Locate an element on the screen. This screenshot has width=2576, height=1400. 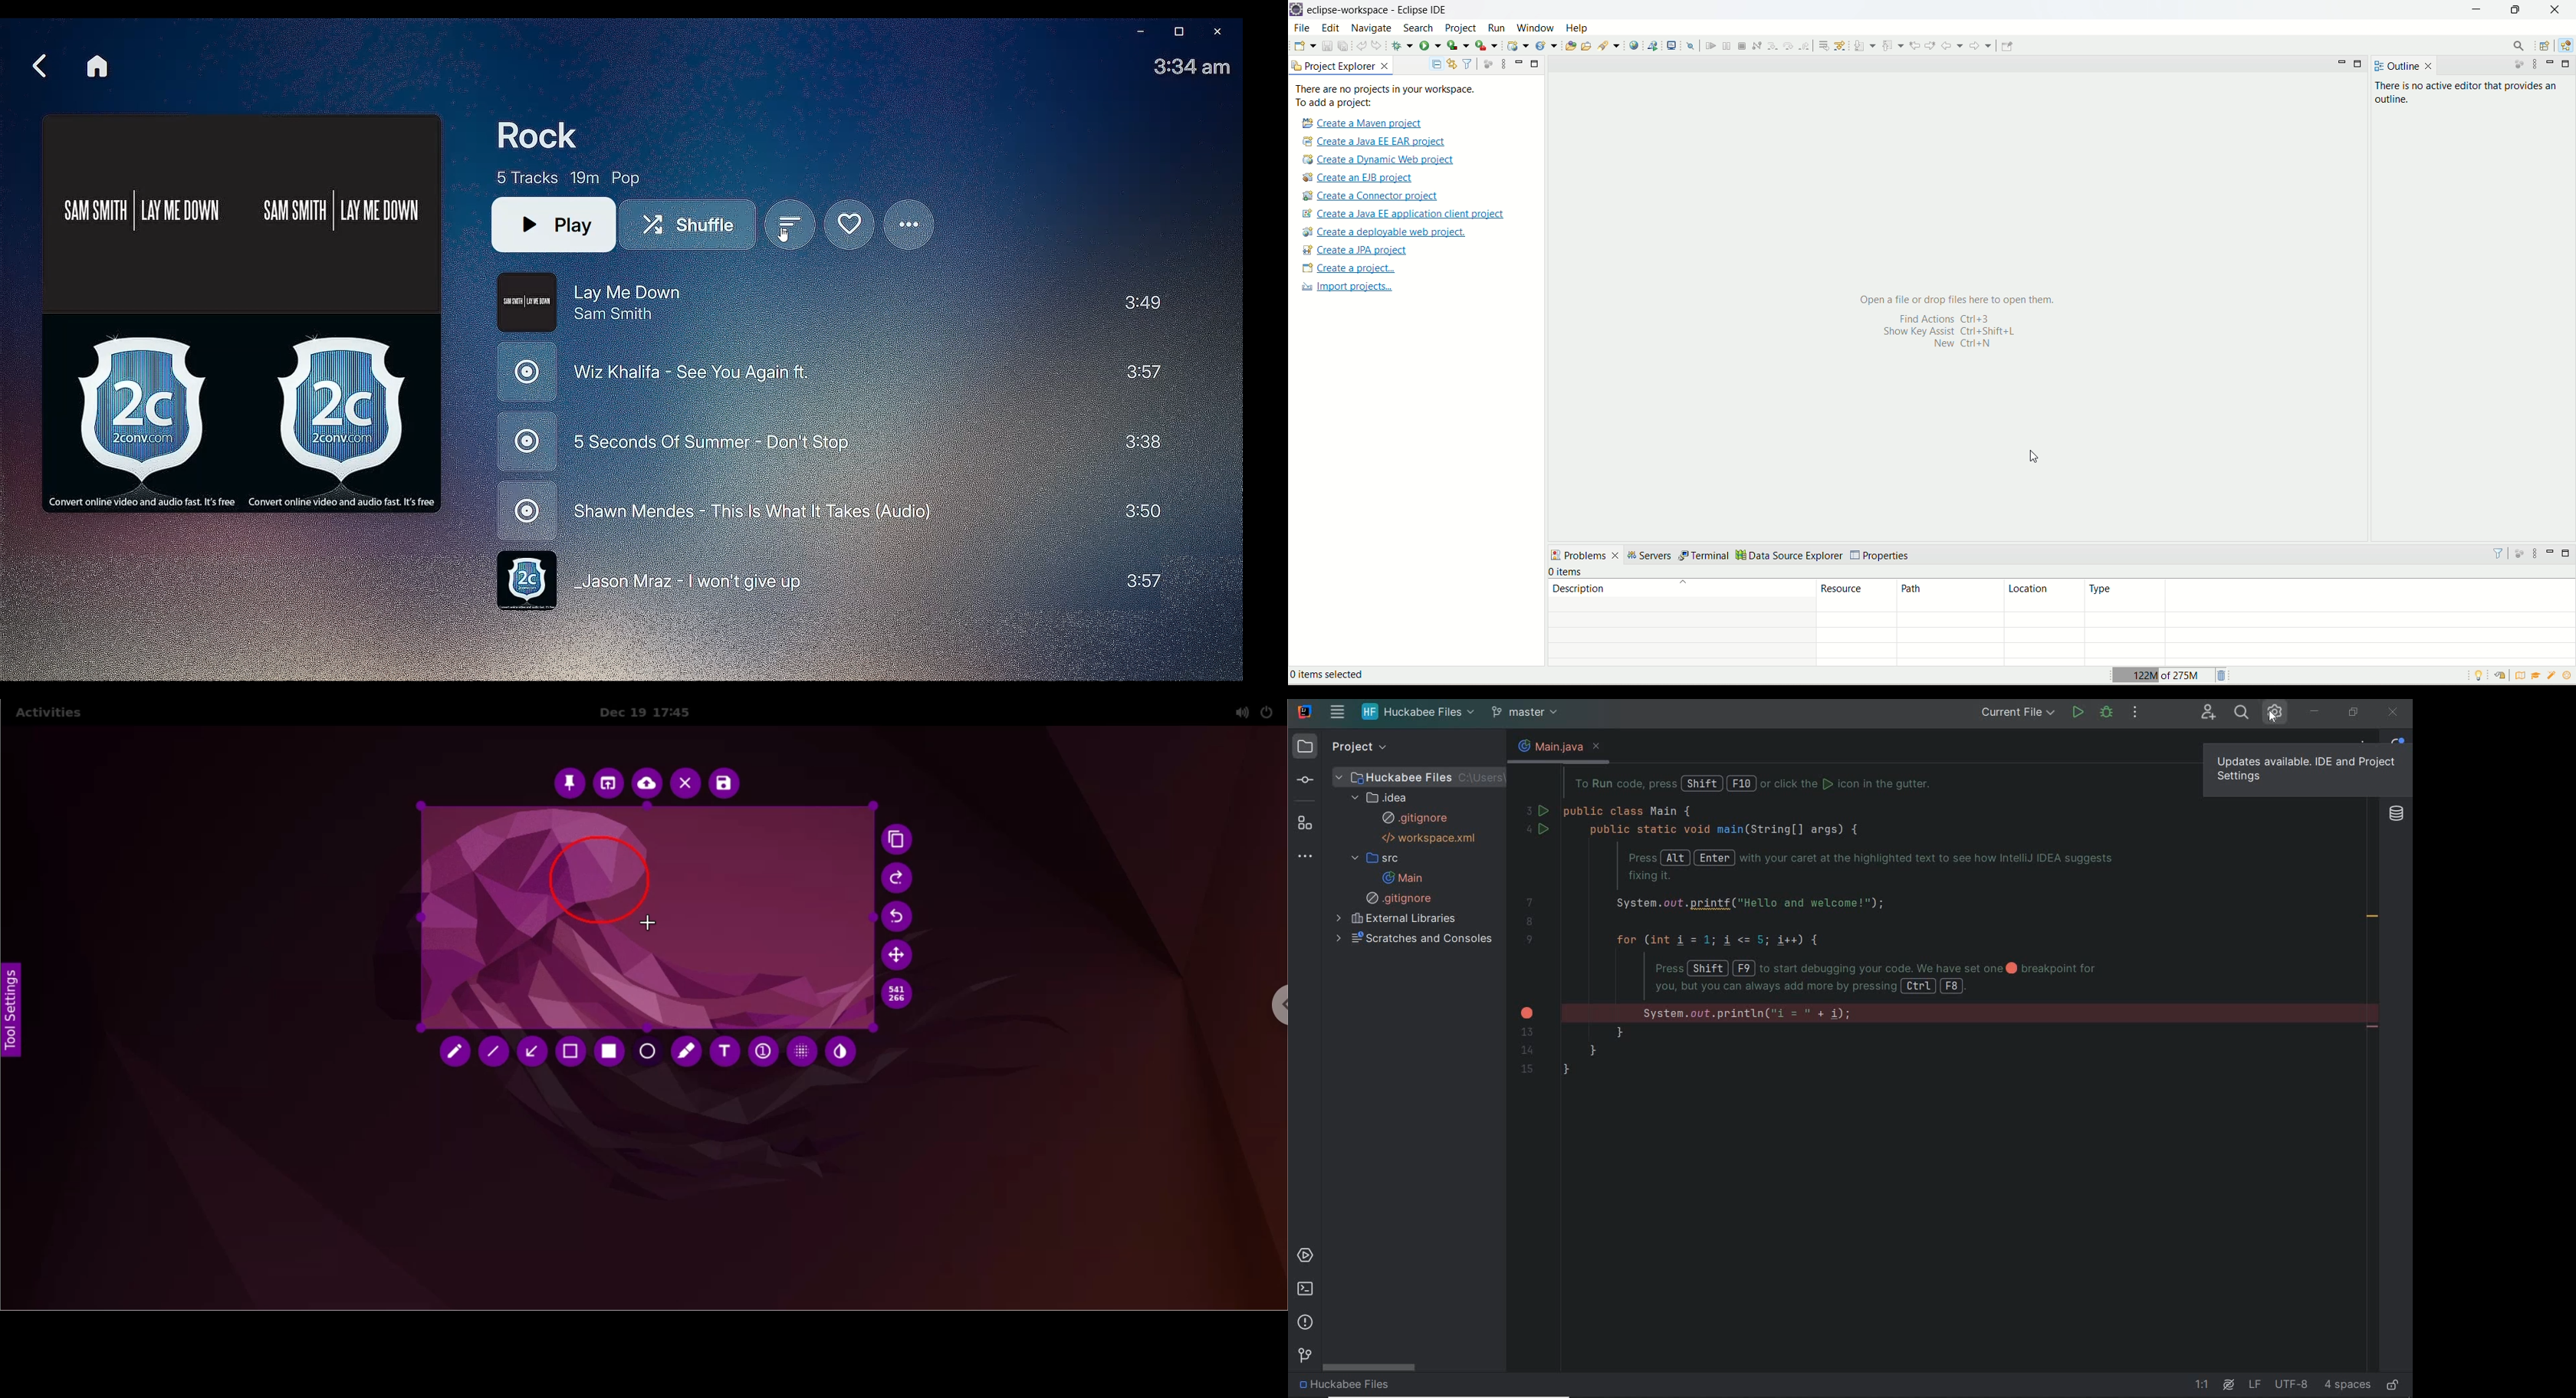
path is located at coordinates (1946, 596).